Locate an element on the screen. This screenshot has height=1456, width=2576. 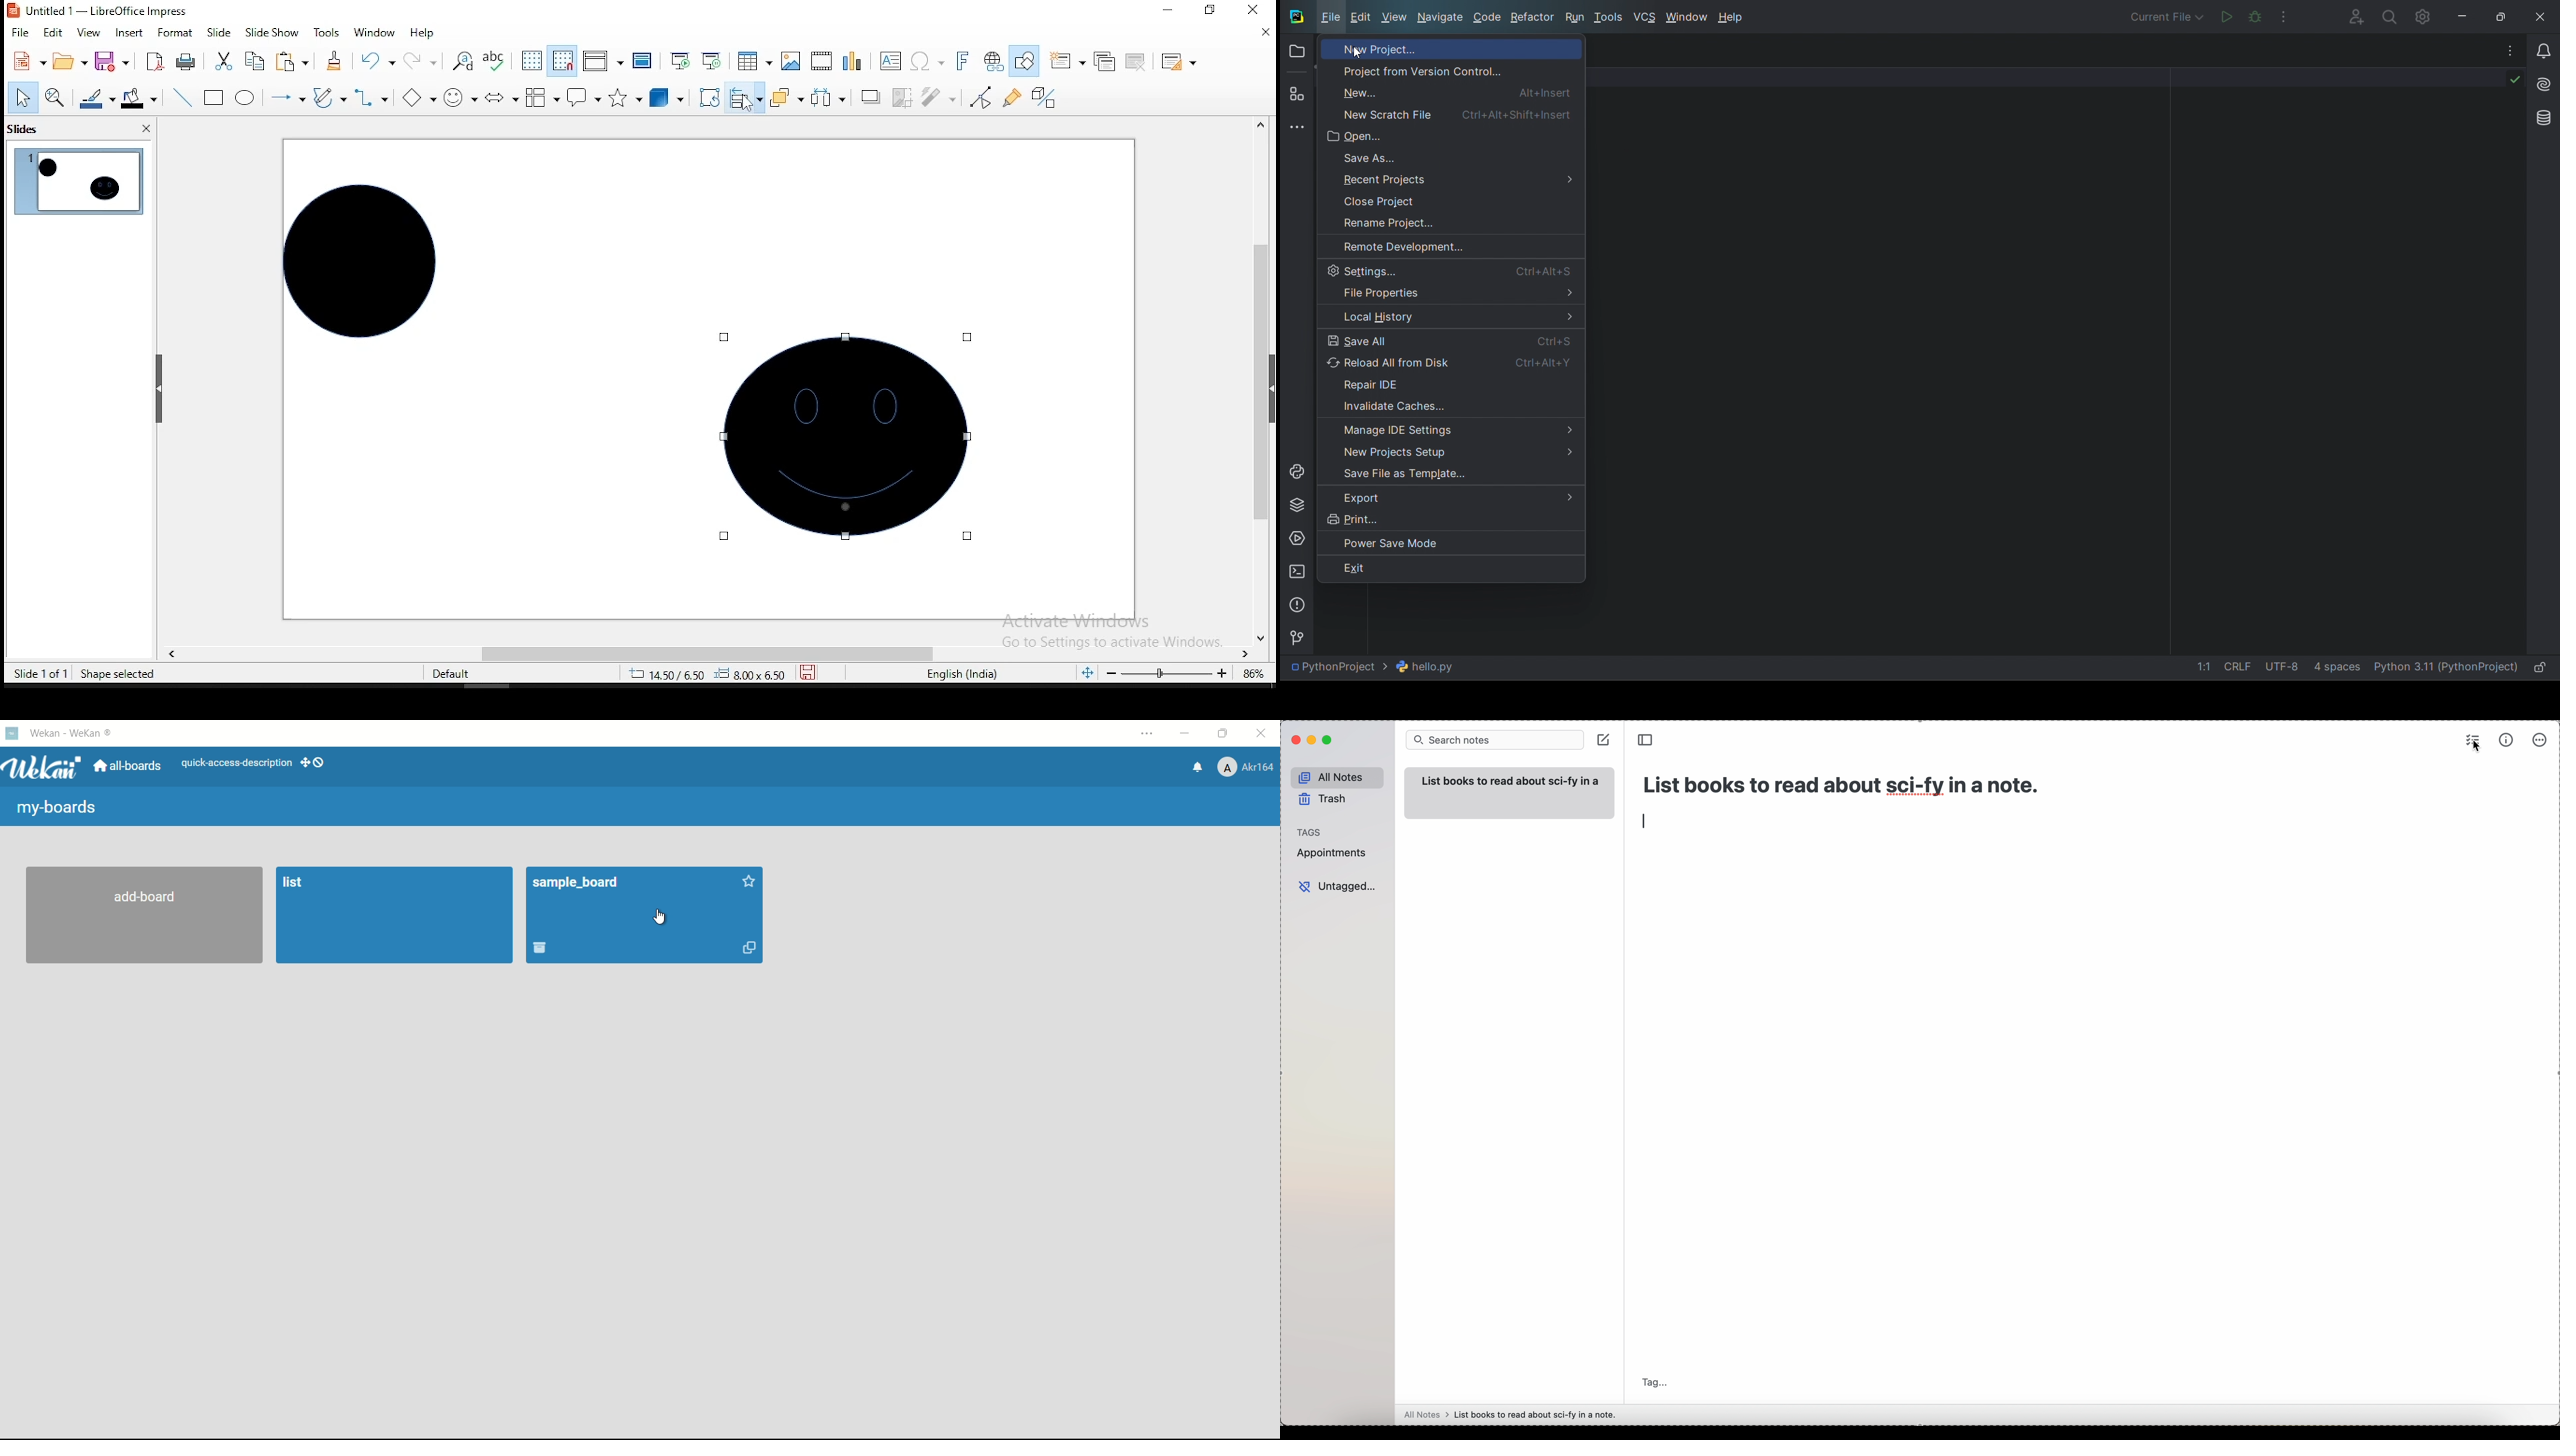
find and replace is located at coordinates (463, 60).